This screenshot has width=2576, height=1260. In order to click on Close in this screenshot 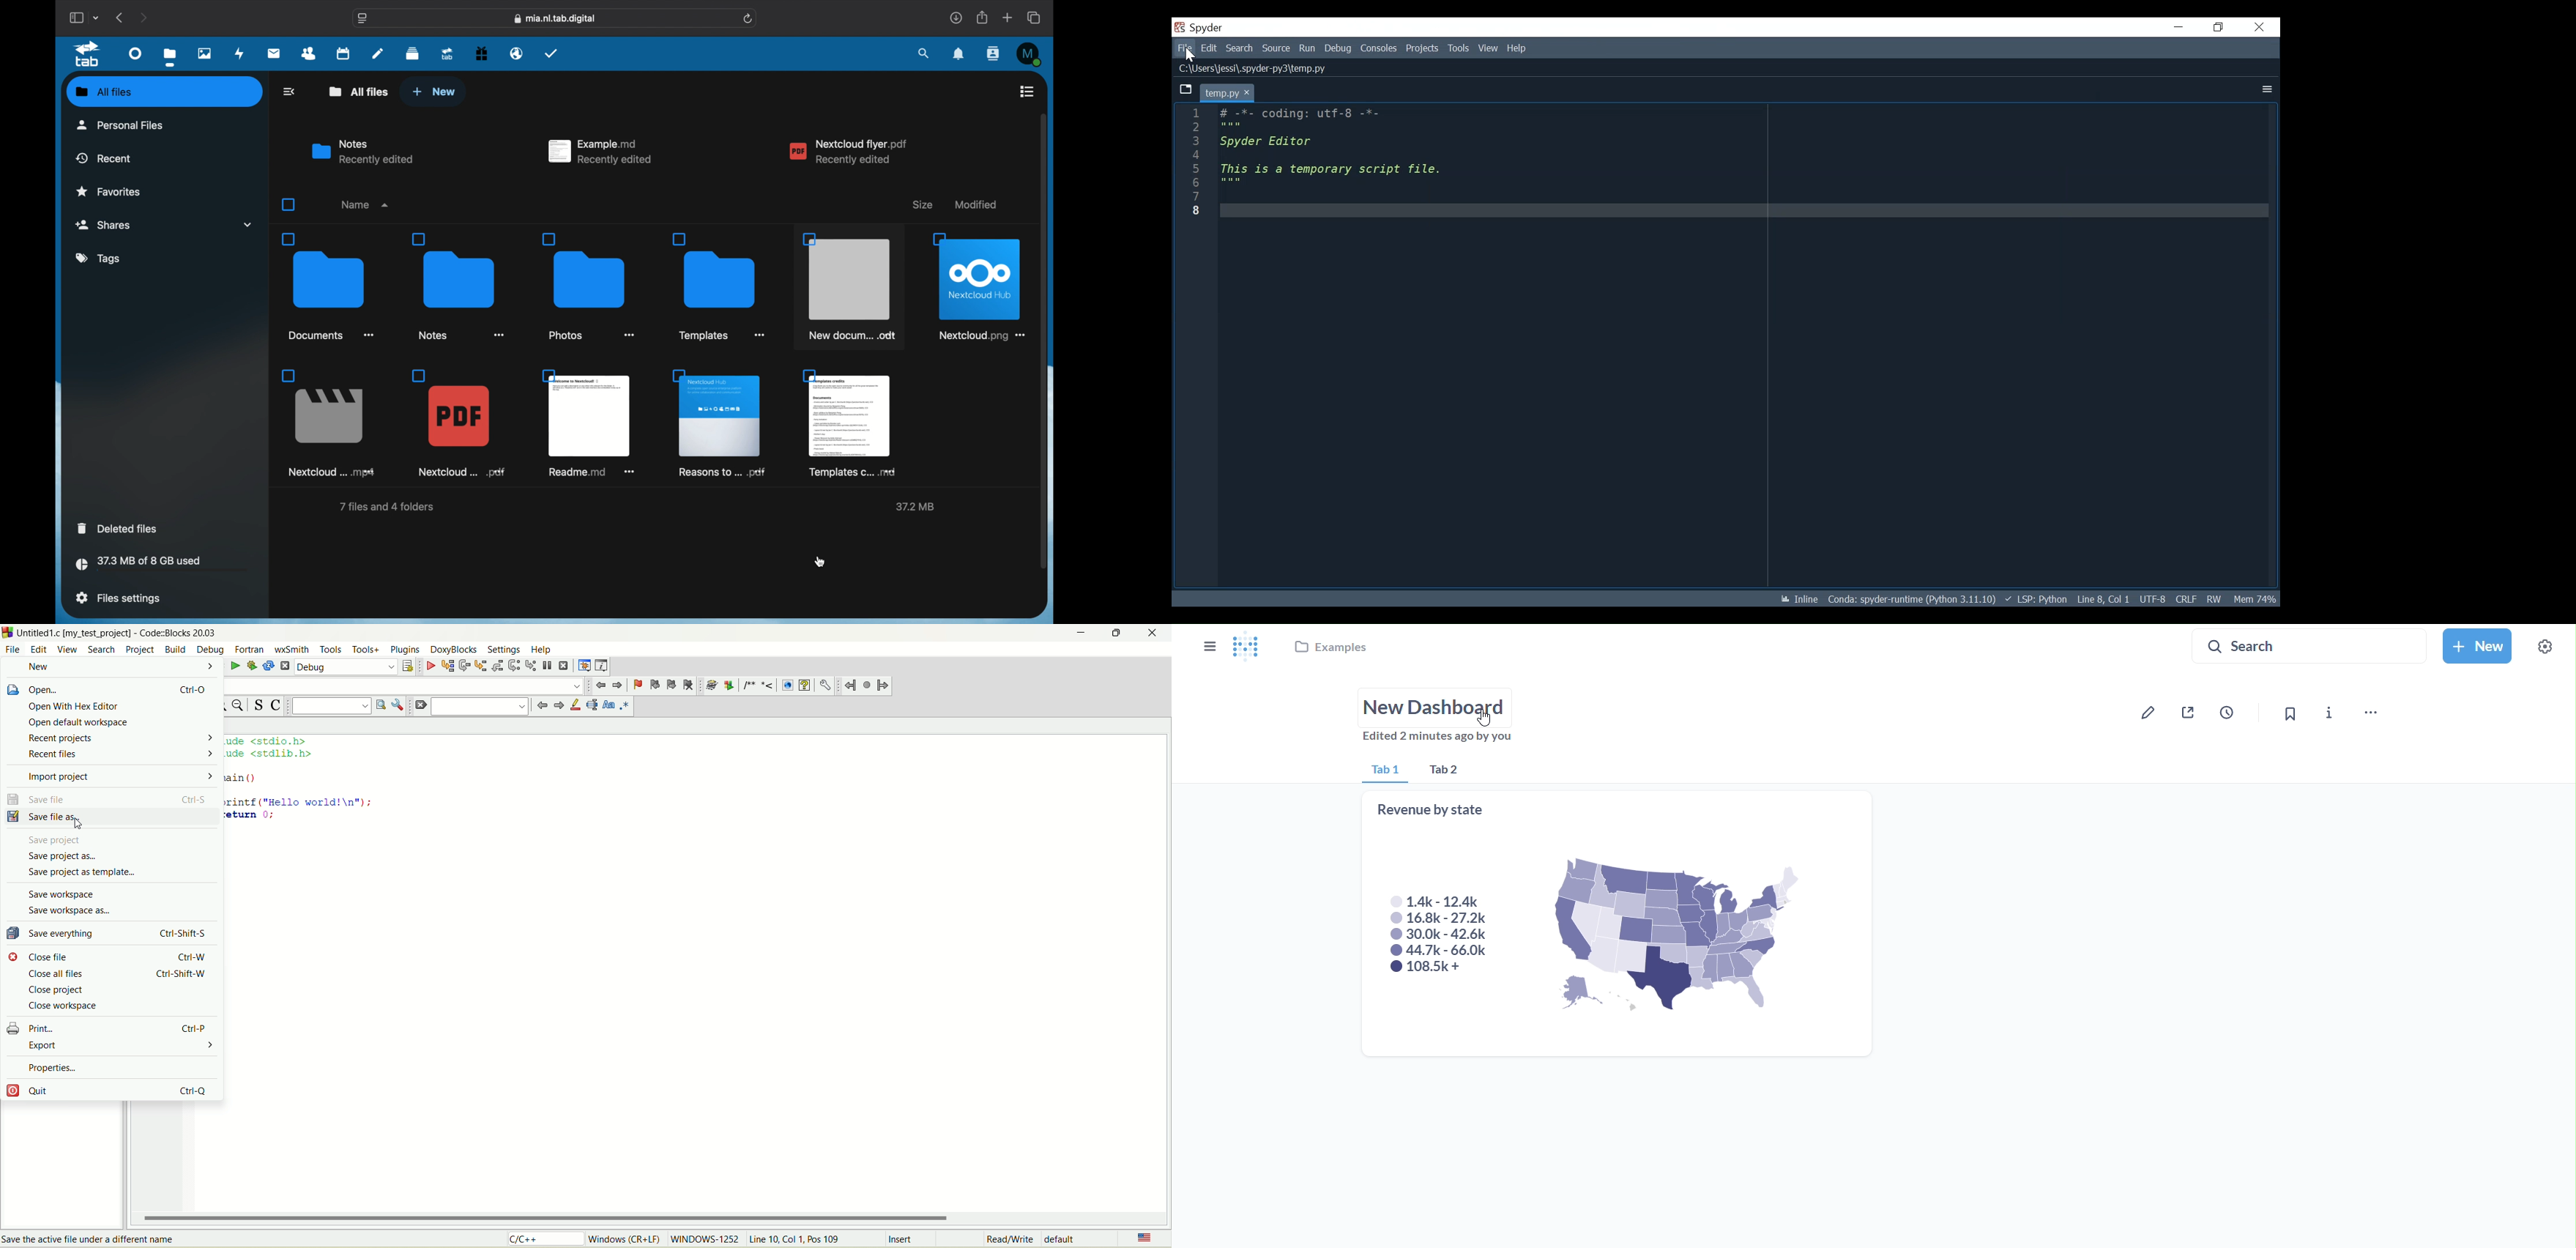, I will do `click(2260, 27)`.